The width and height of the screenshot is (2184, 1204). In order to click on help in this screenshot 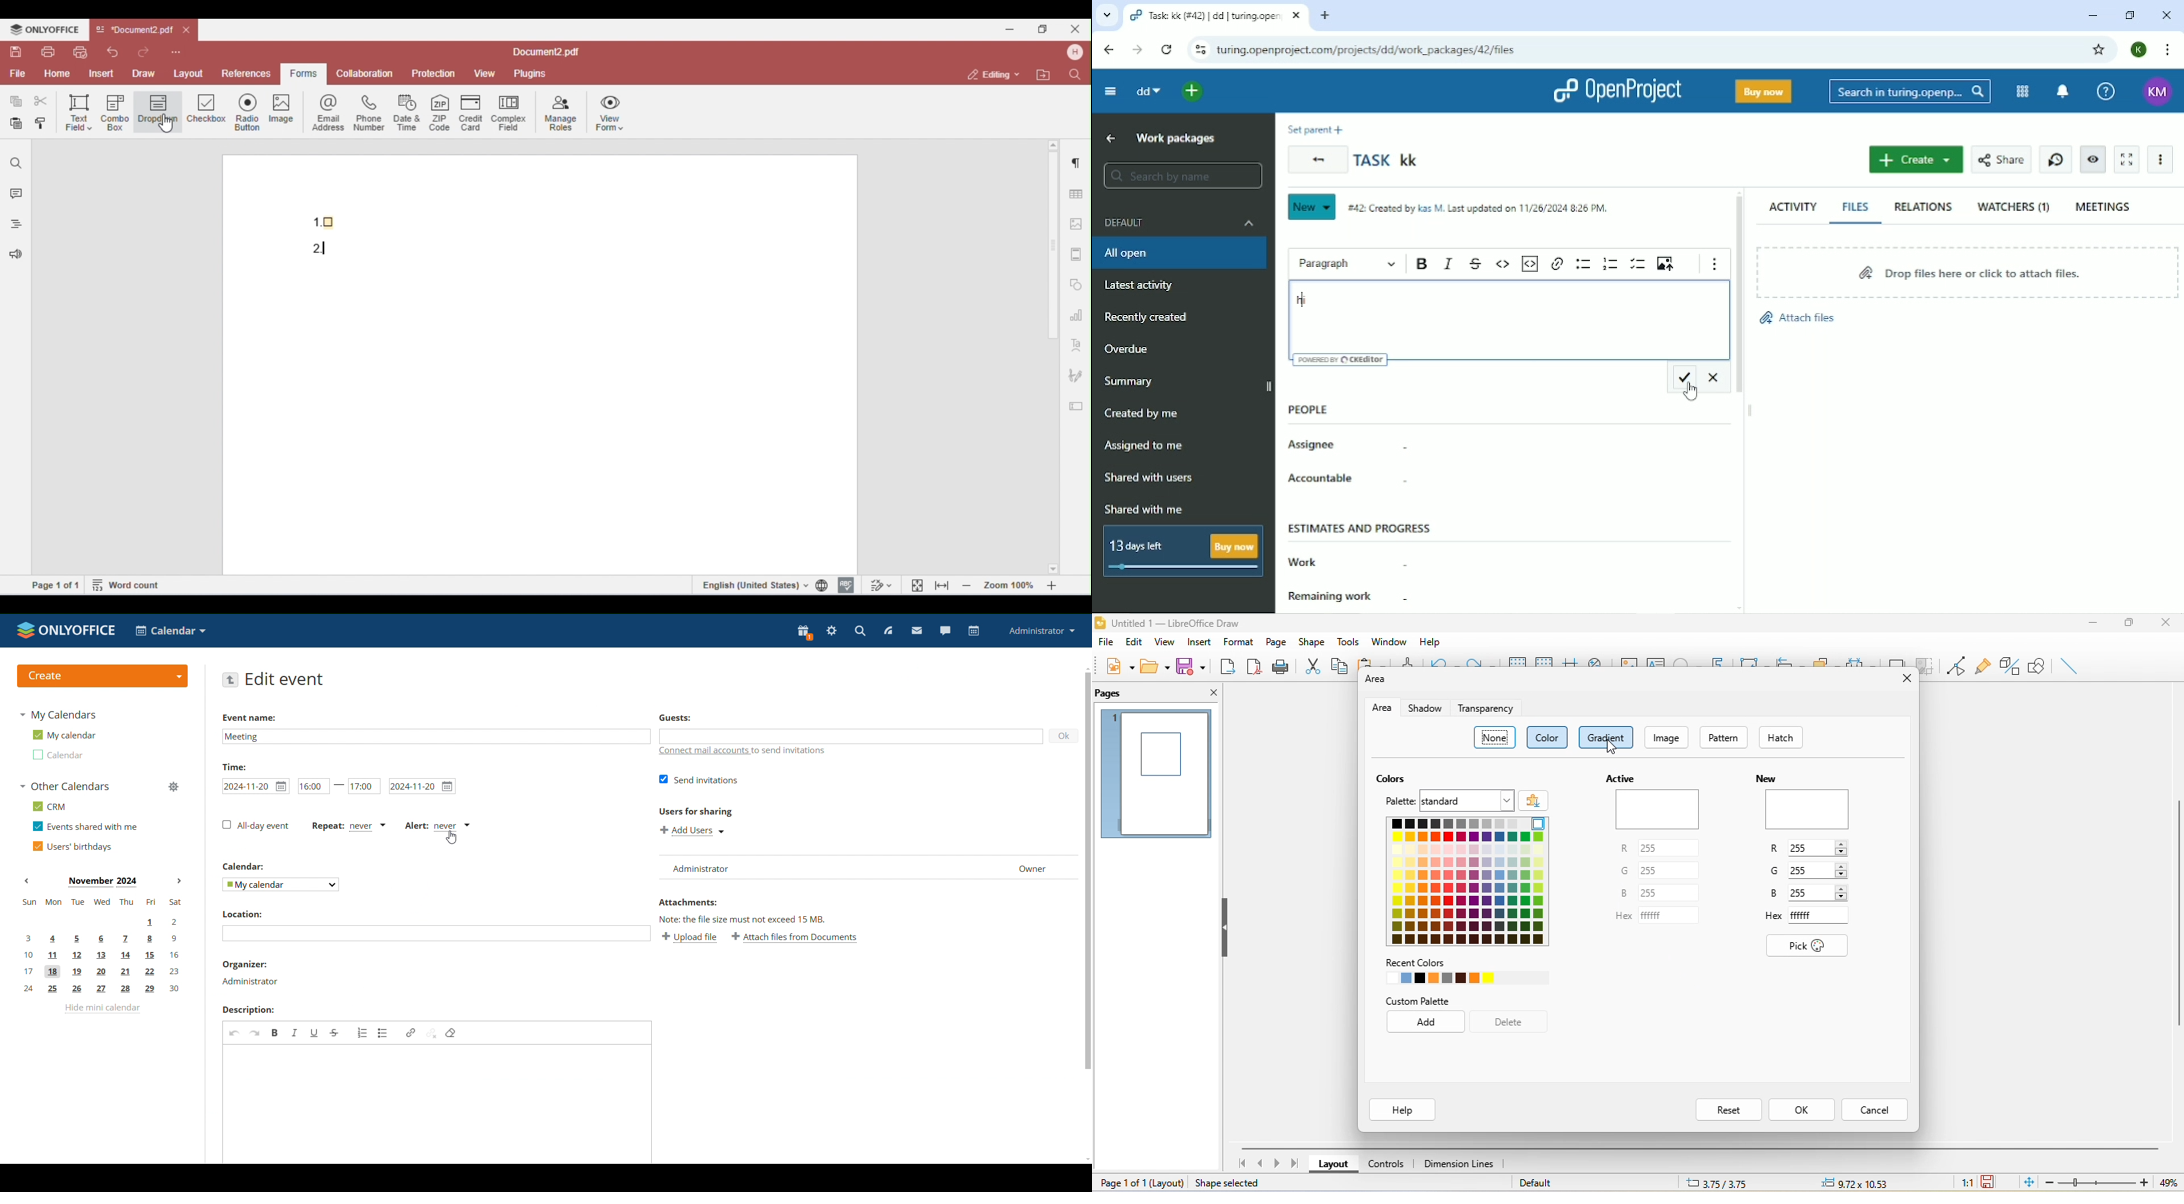, I will do `click(1433, 641)`.